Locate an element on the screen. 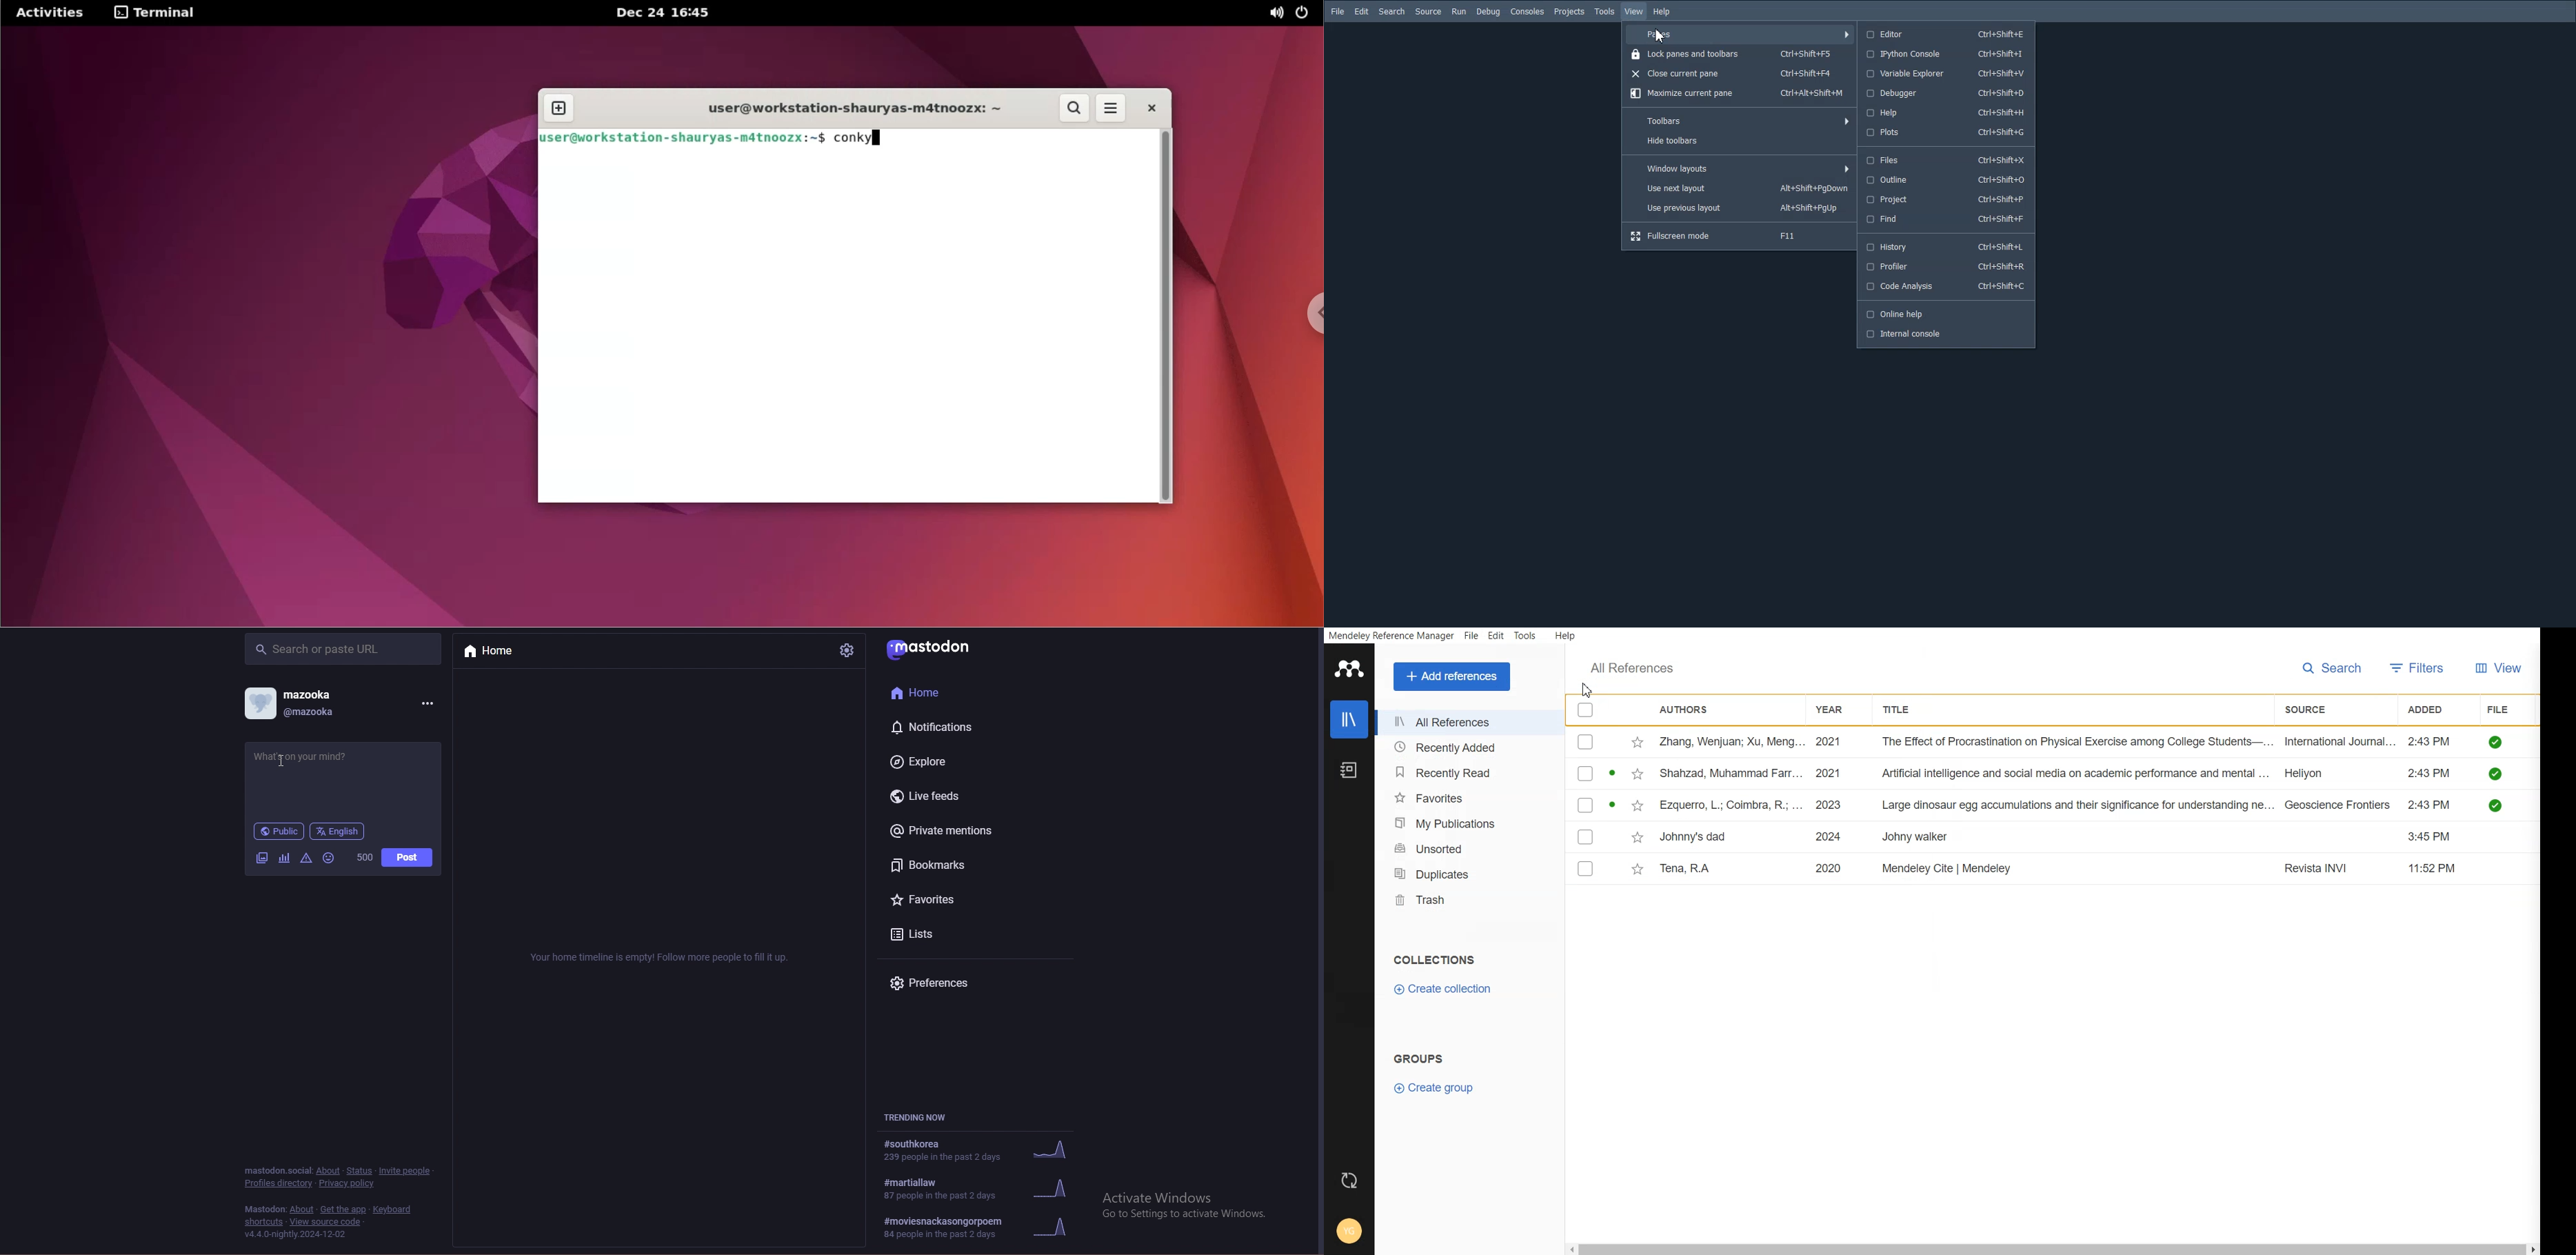  Internal console is located at coordinates (1946, 334).